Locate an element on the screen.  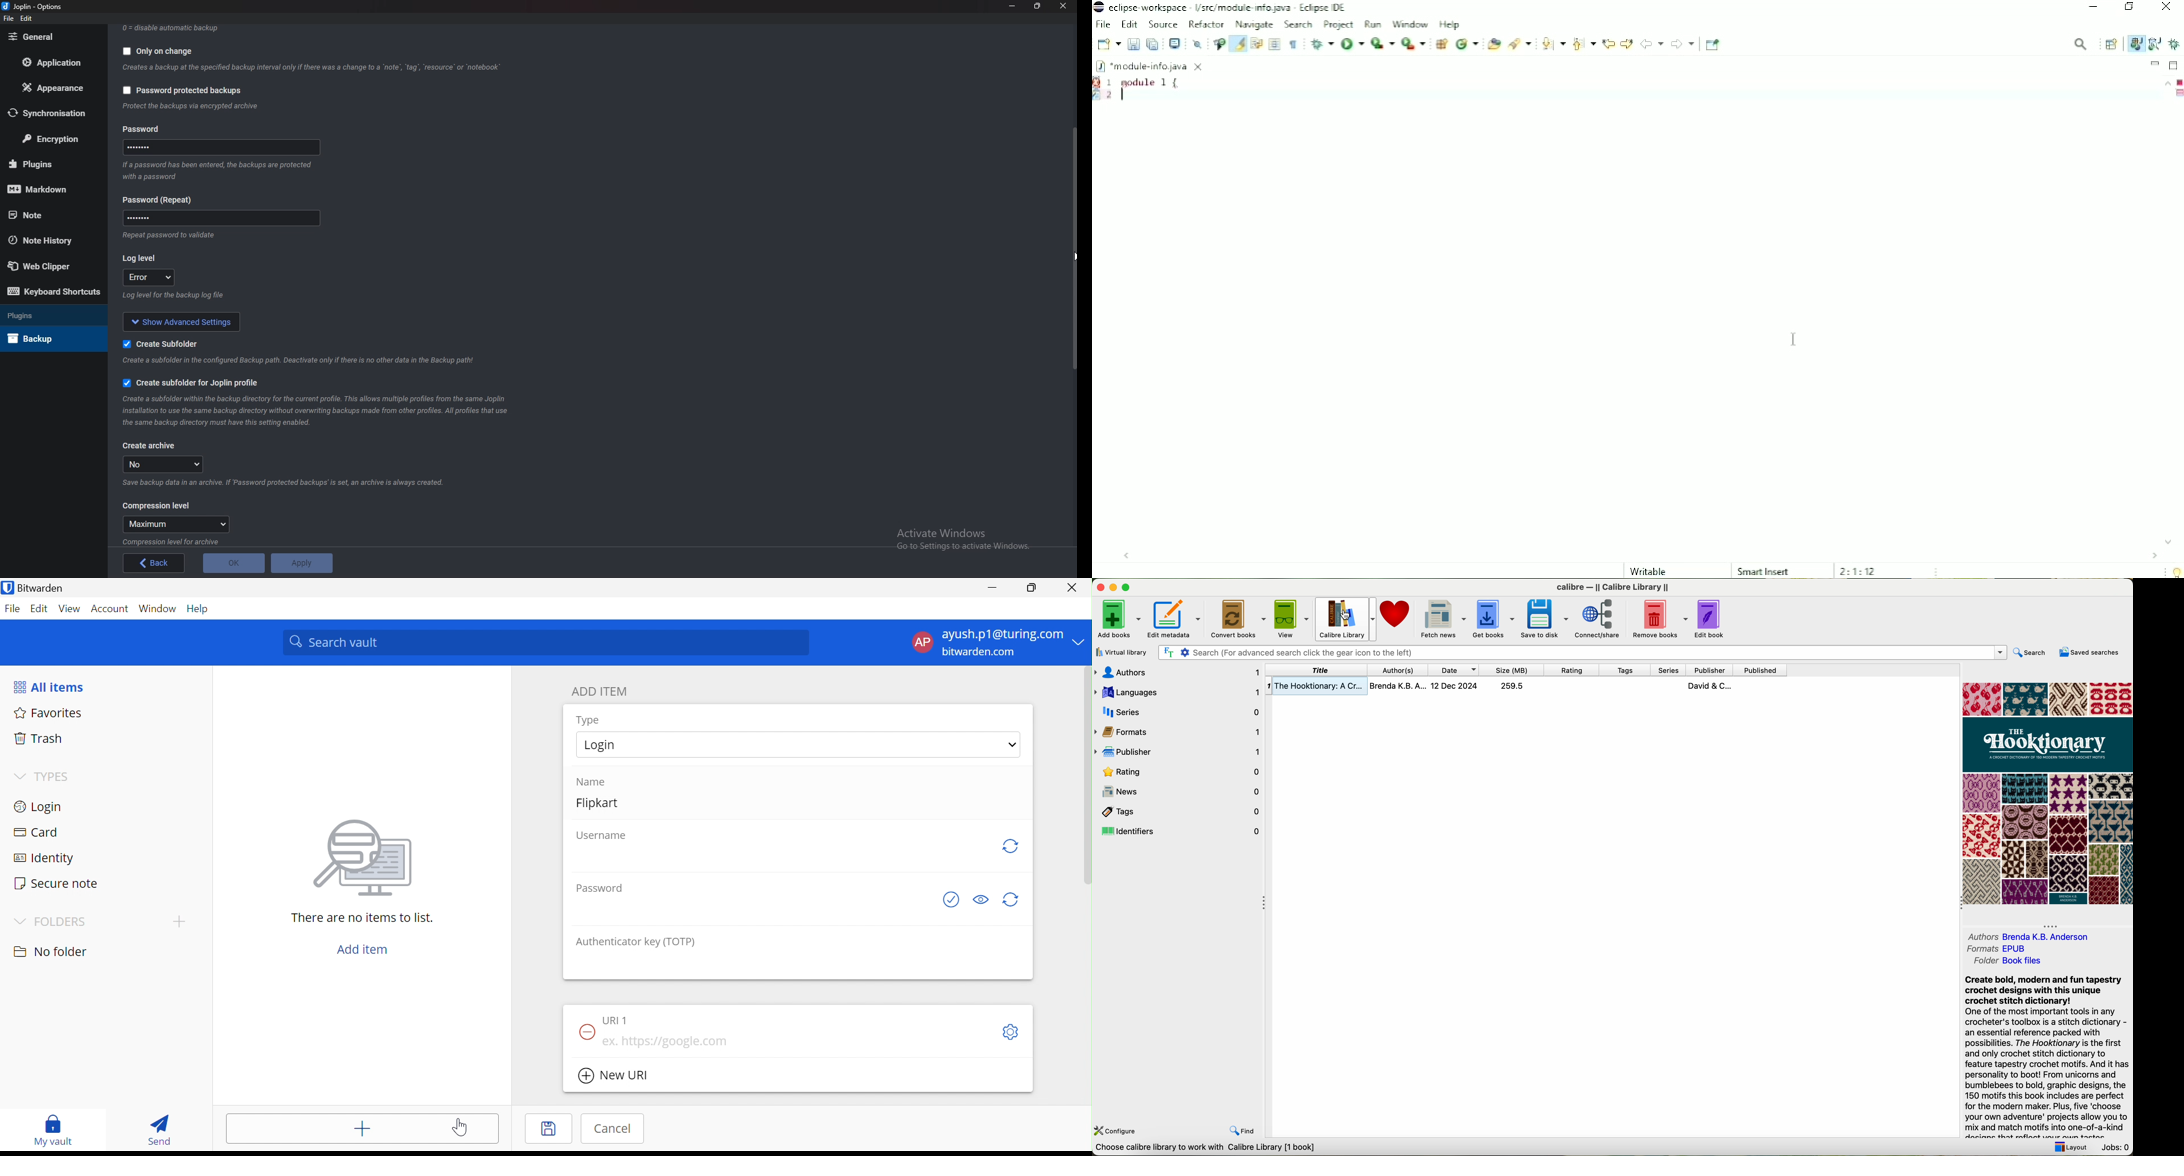
formats EPUB is located at coordinates (1996, 949).